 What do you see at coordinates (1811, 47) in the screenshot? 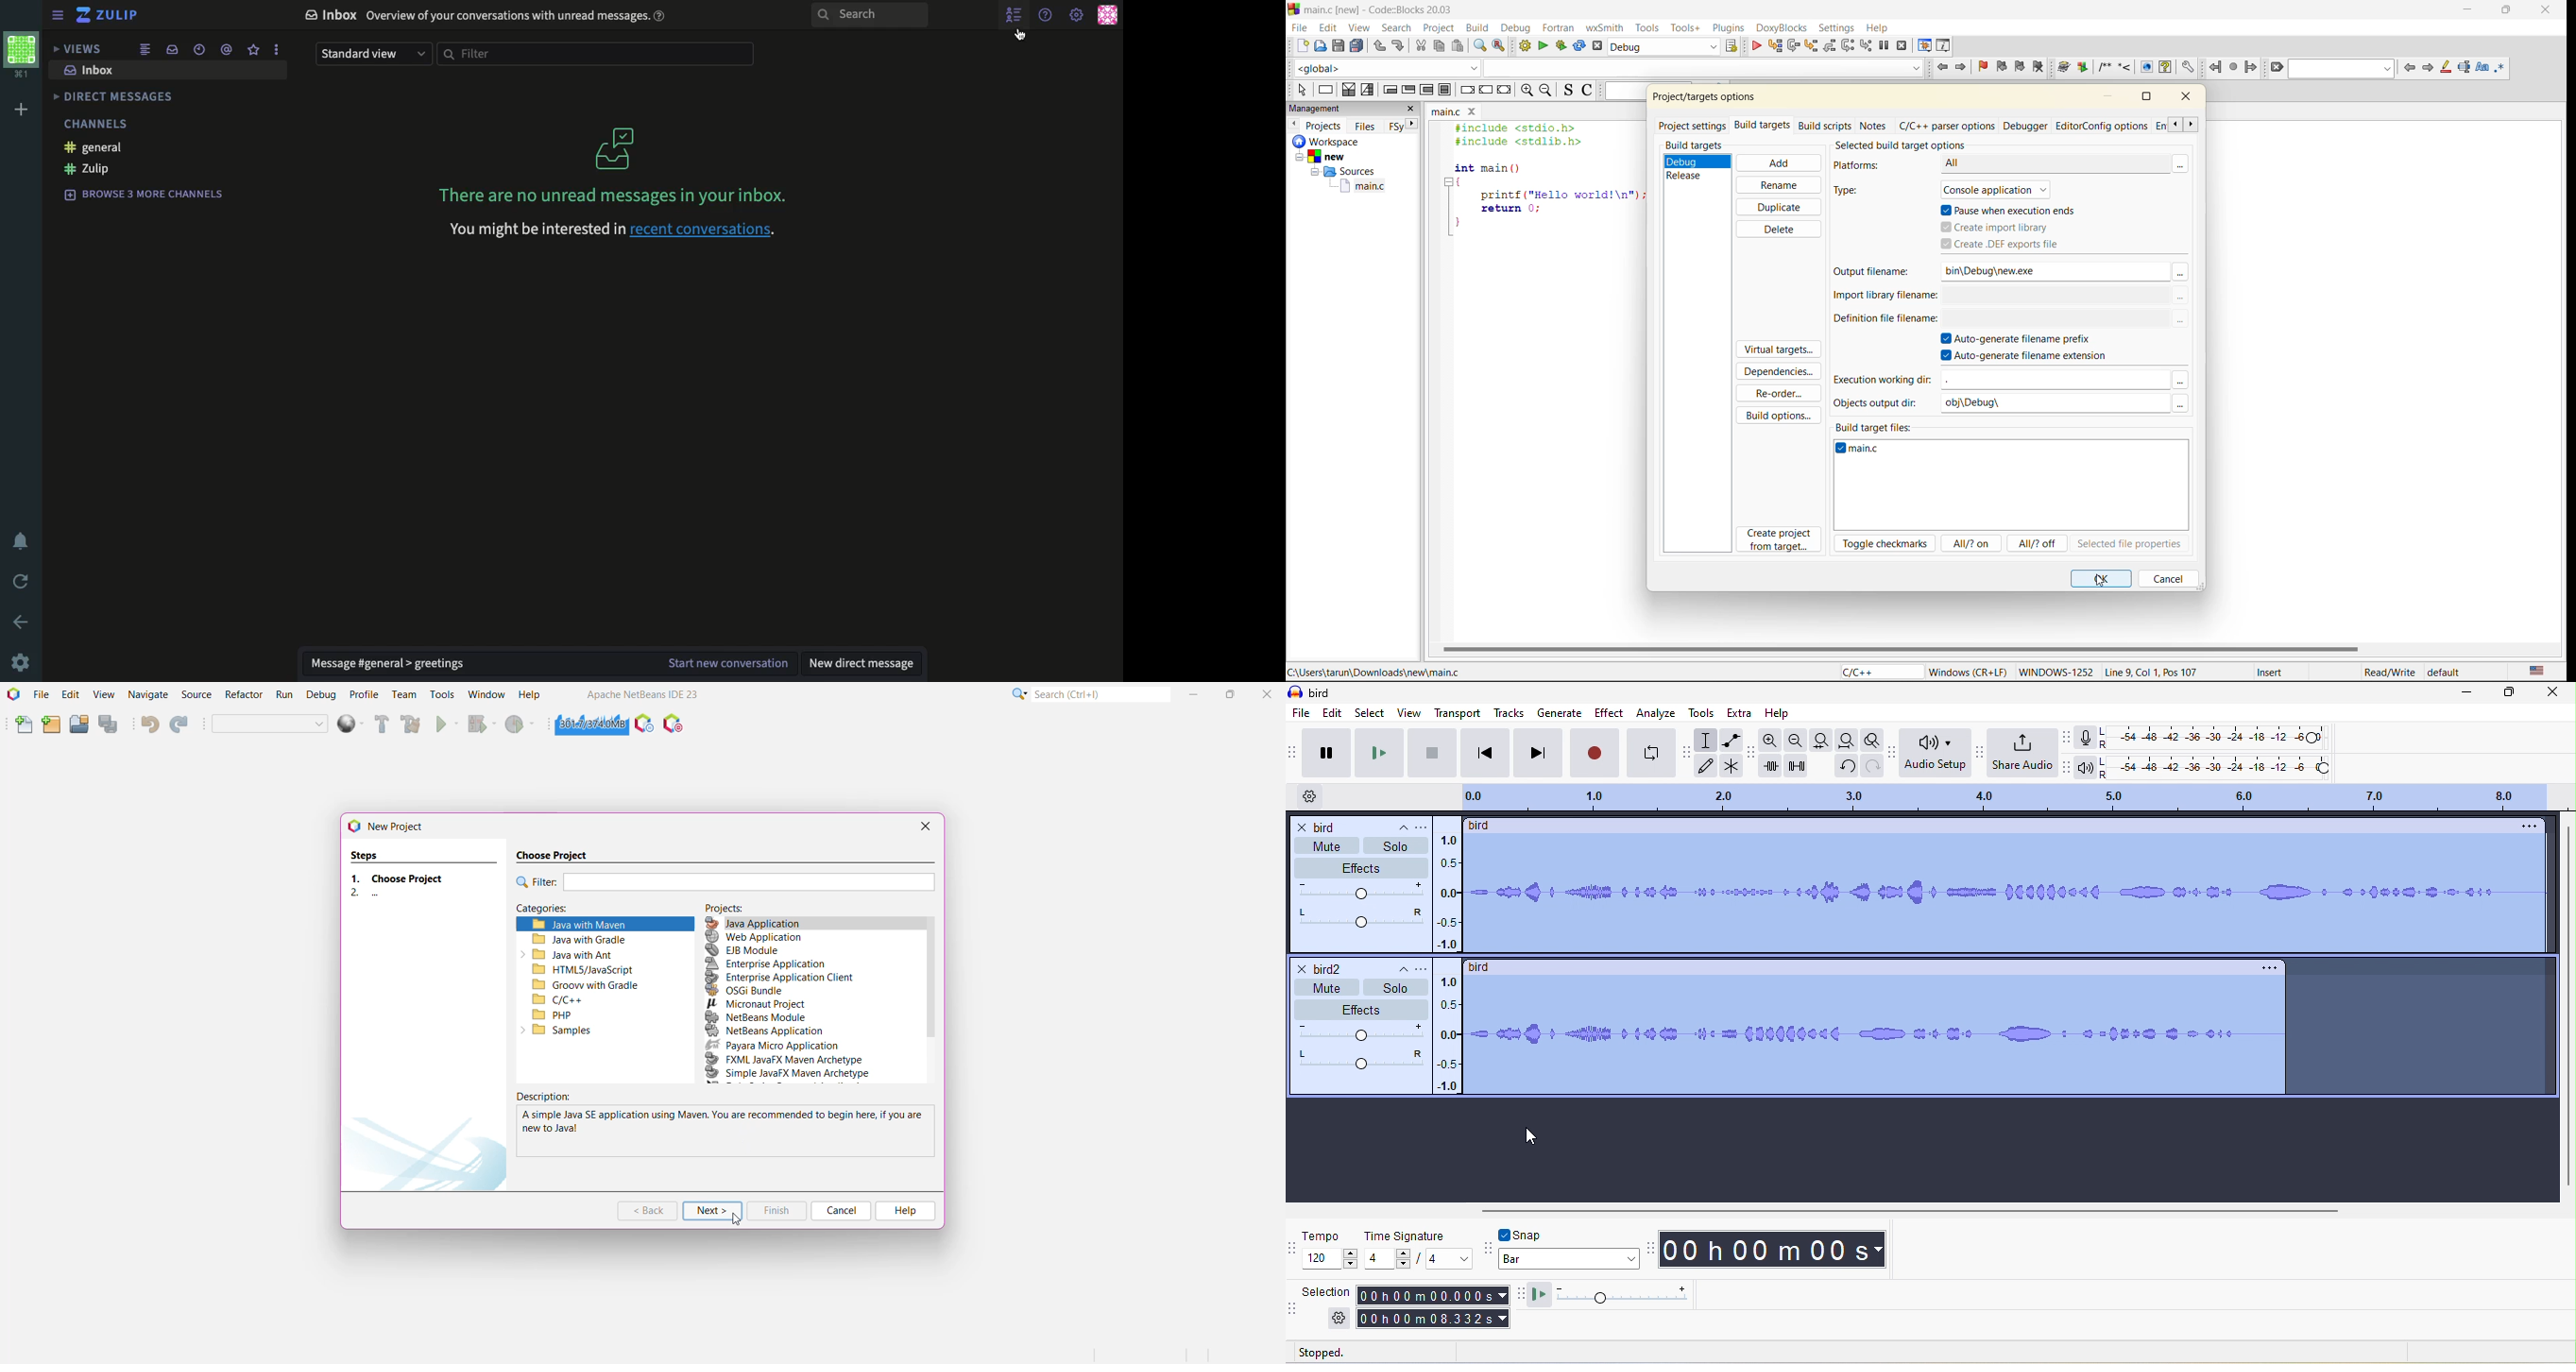
I see `step into` at bounding box center [1811, 47].